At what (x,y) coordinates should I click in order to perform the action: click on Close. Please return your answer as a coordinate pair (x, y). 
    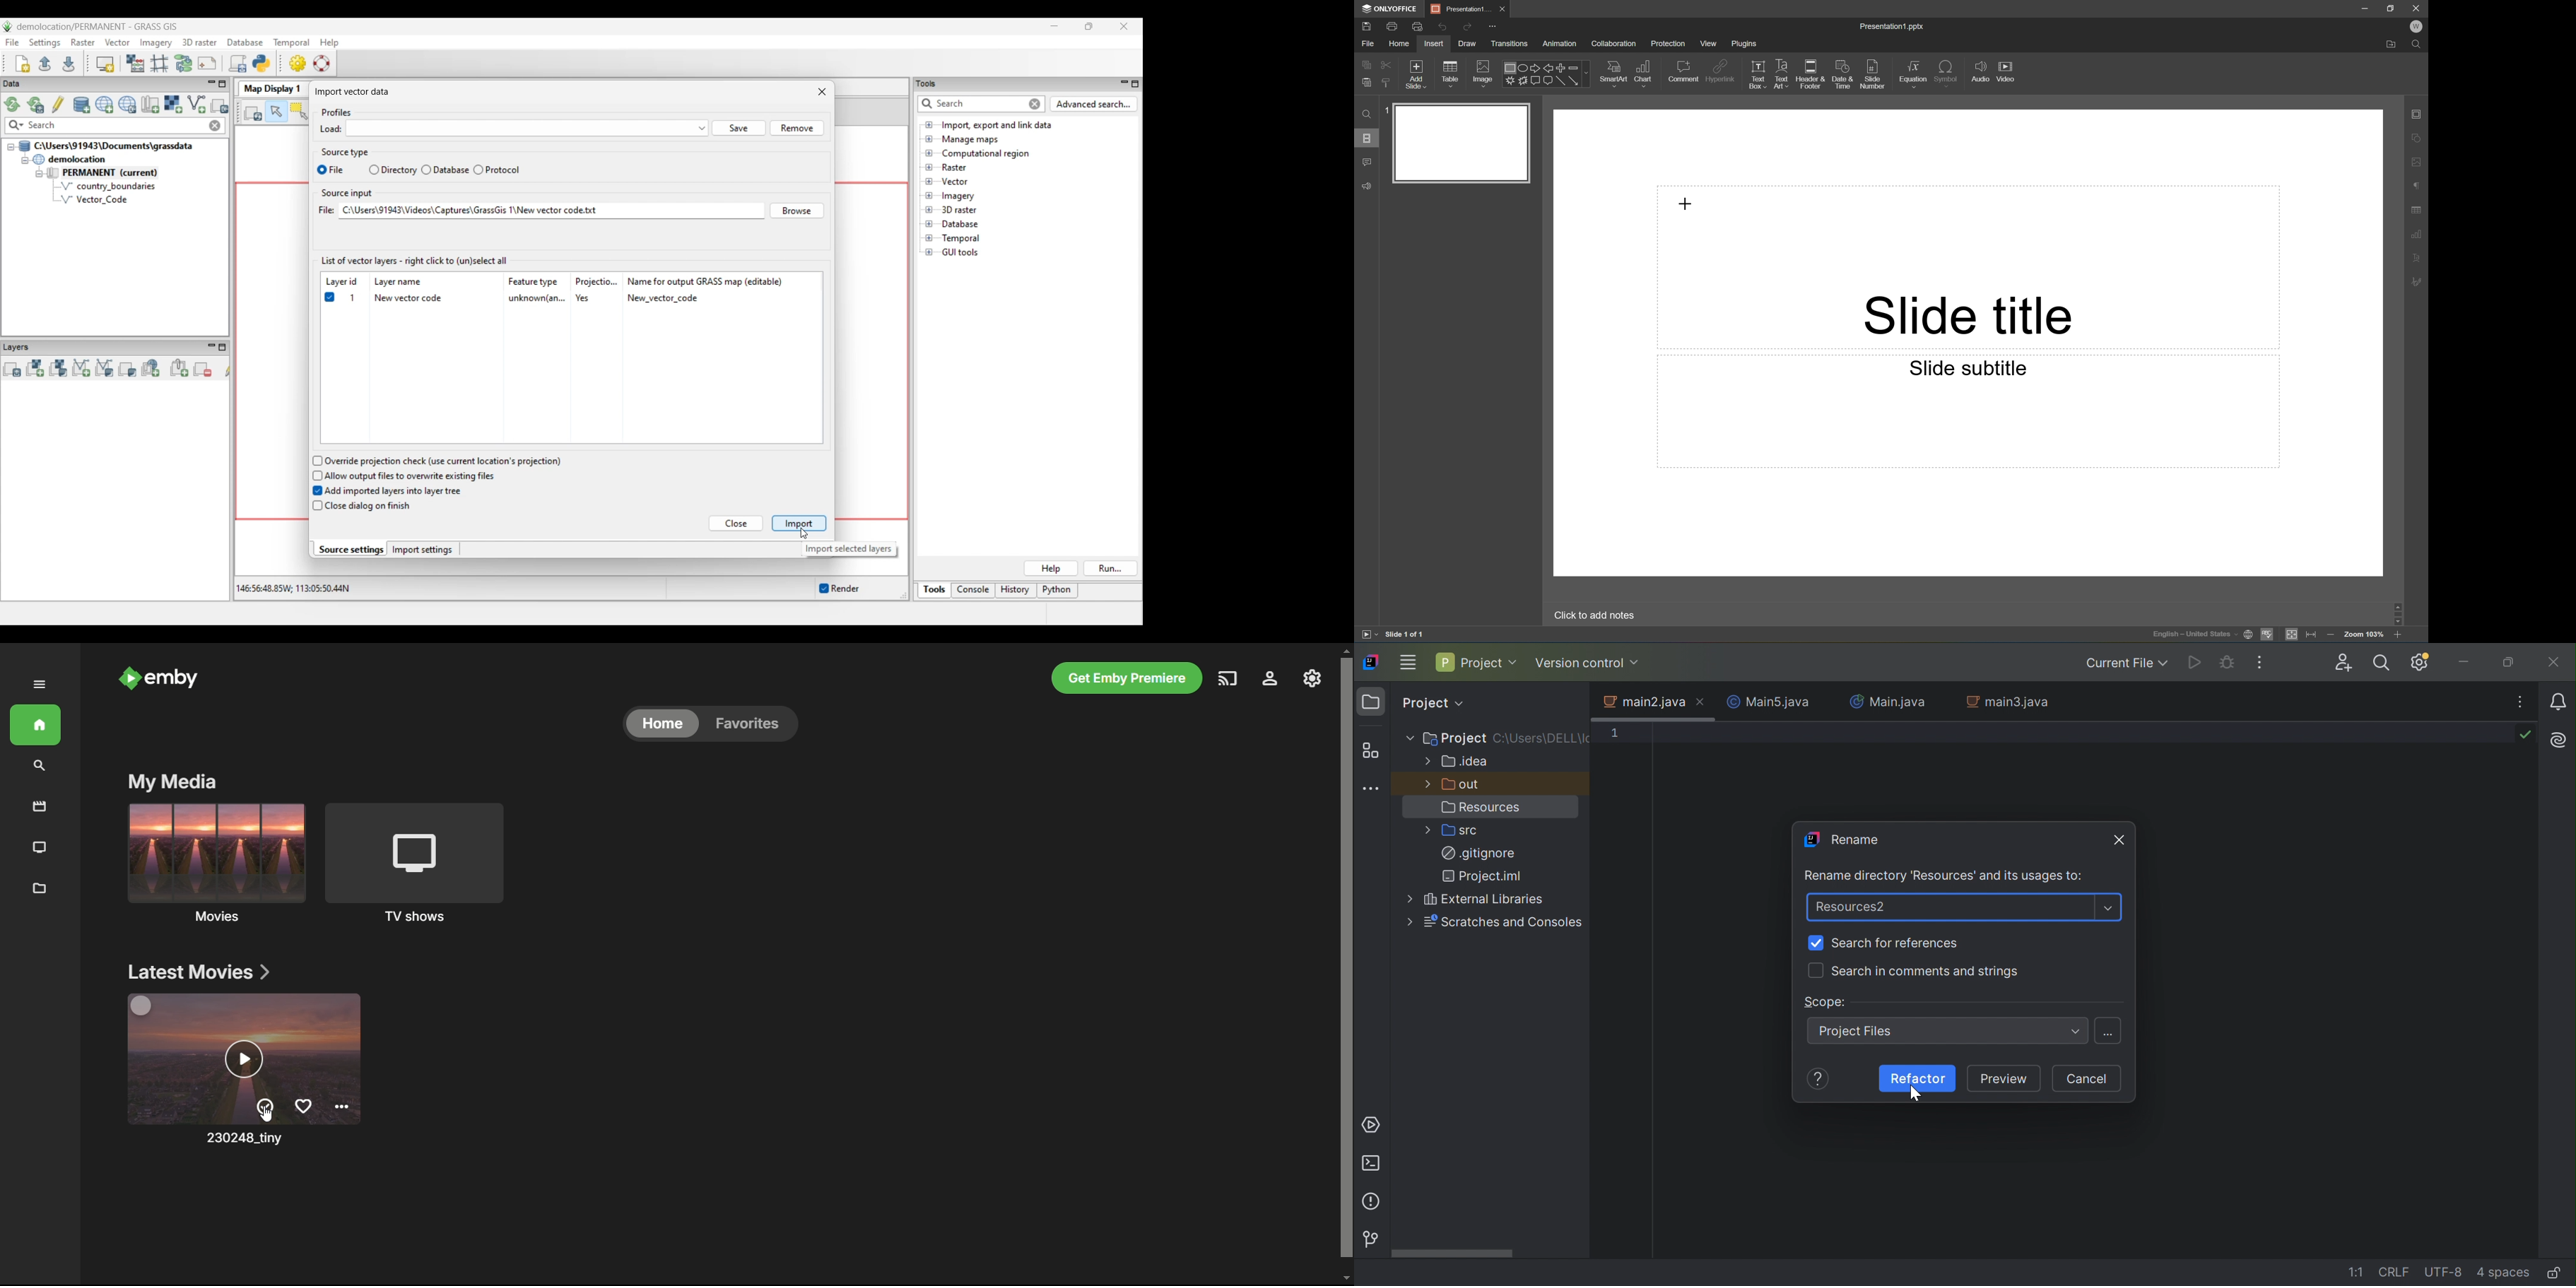
    Looking at the image, I should click on (2420, 8).